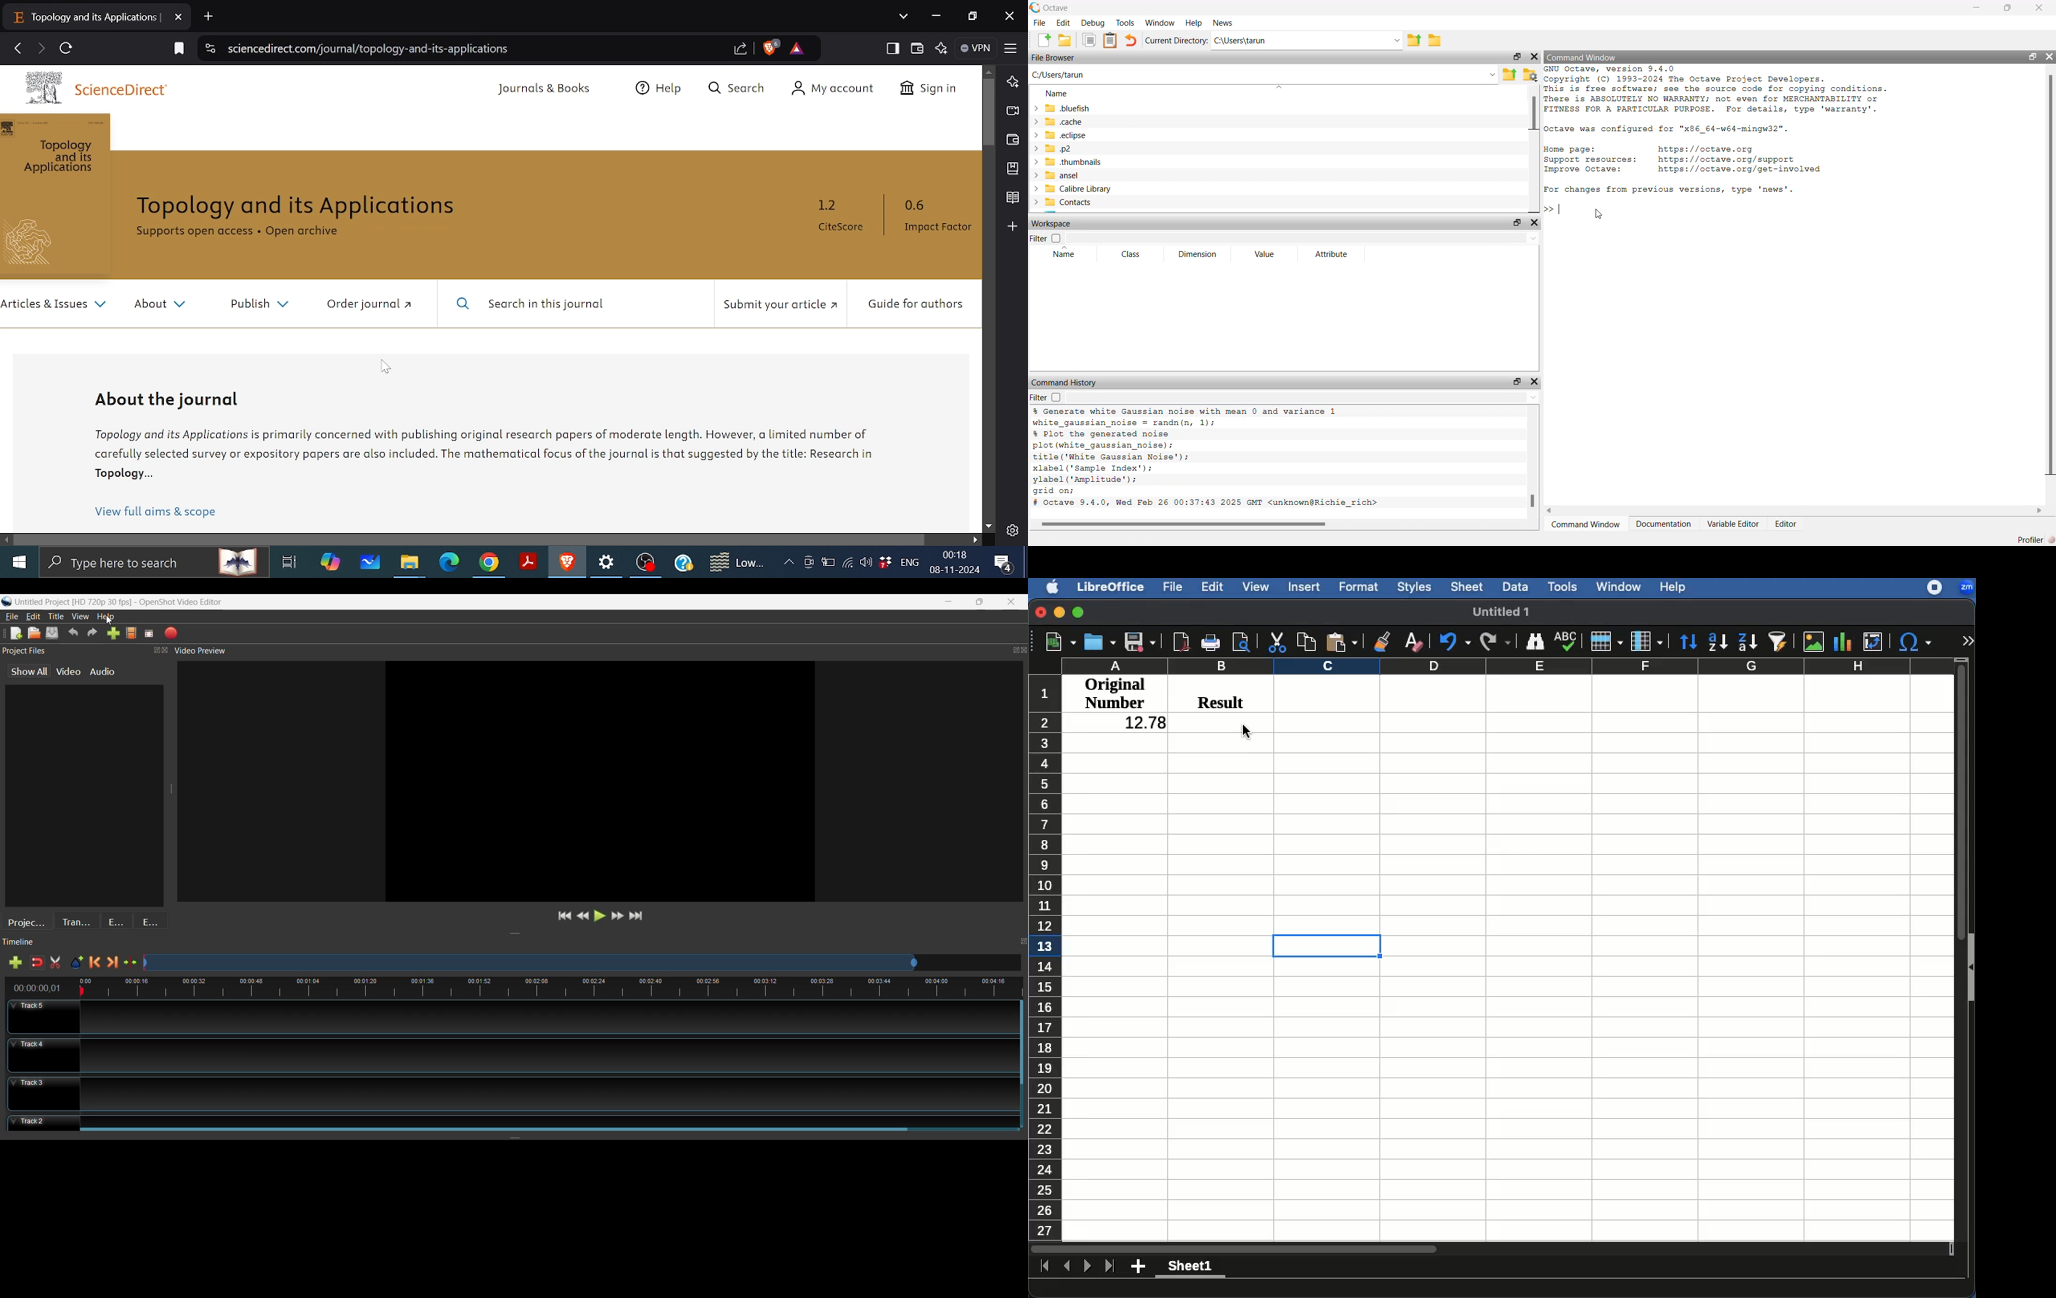 The width and height of the screenshot is (2072, 1316). I want to click on Help, so click(108, 617).